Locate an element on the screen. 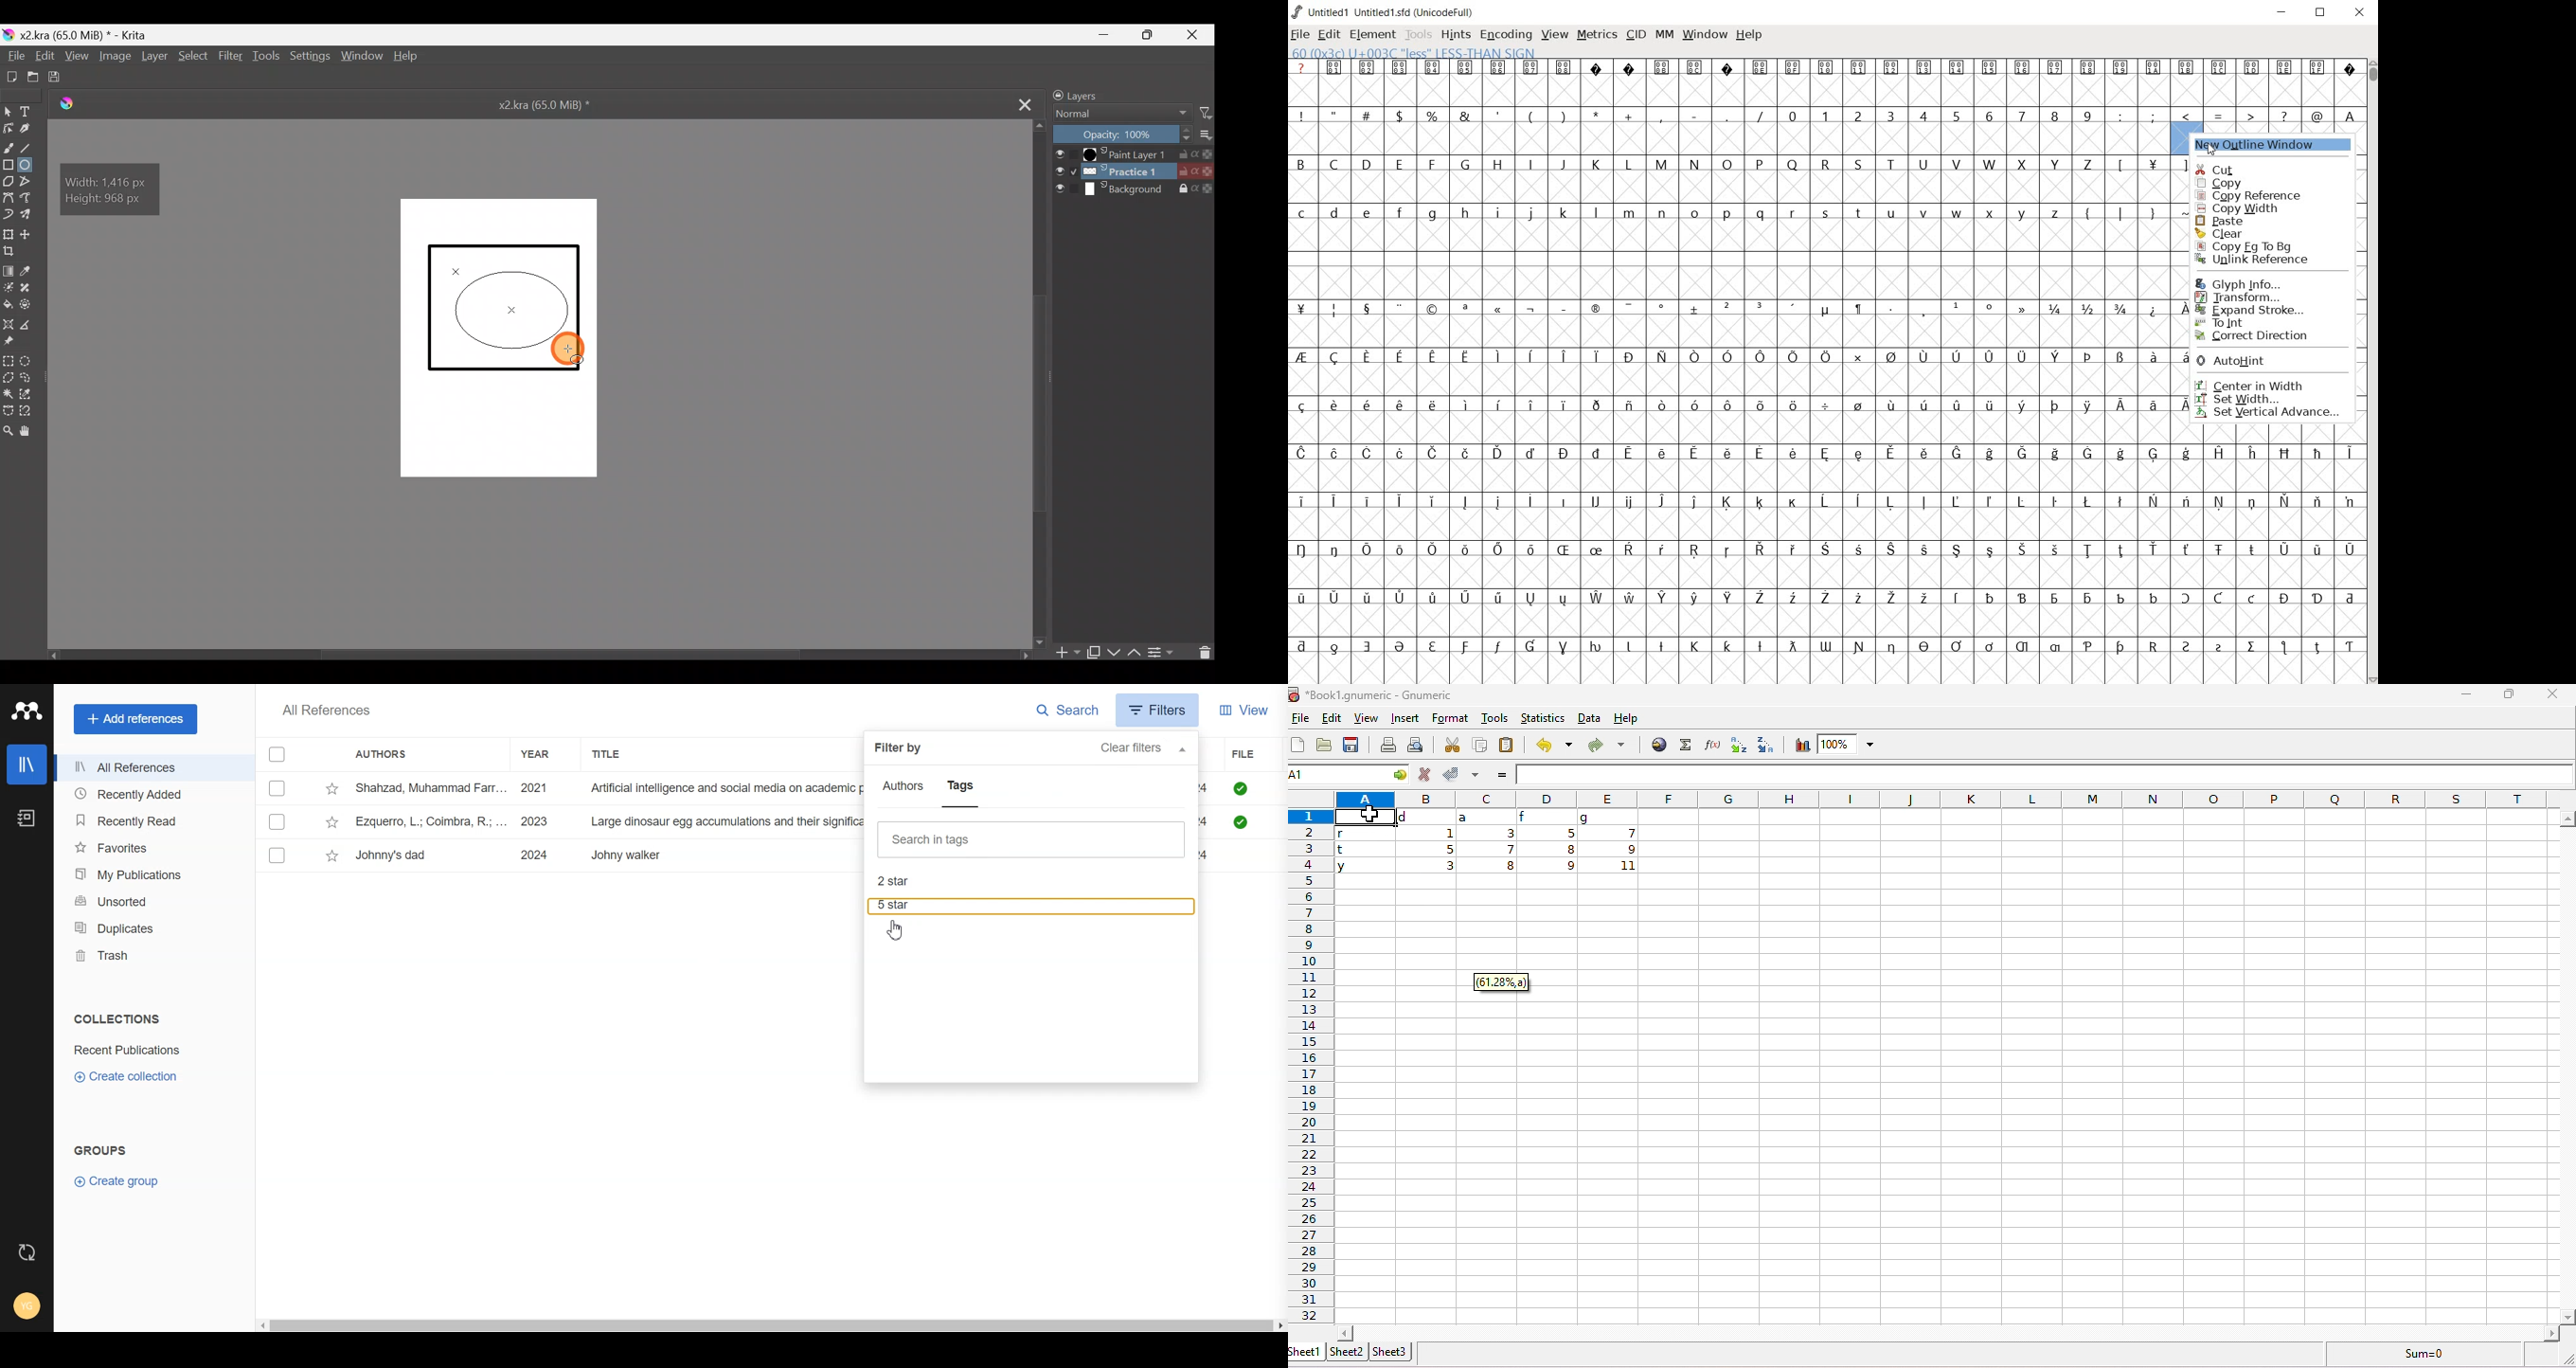 The height and width of the screenshot is (1372, 2576). Paint Layer 1 is located at coordinates (1134, 153).